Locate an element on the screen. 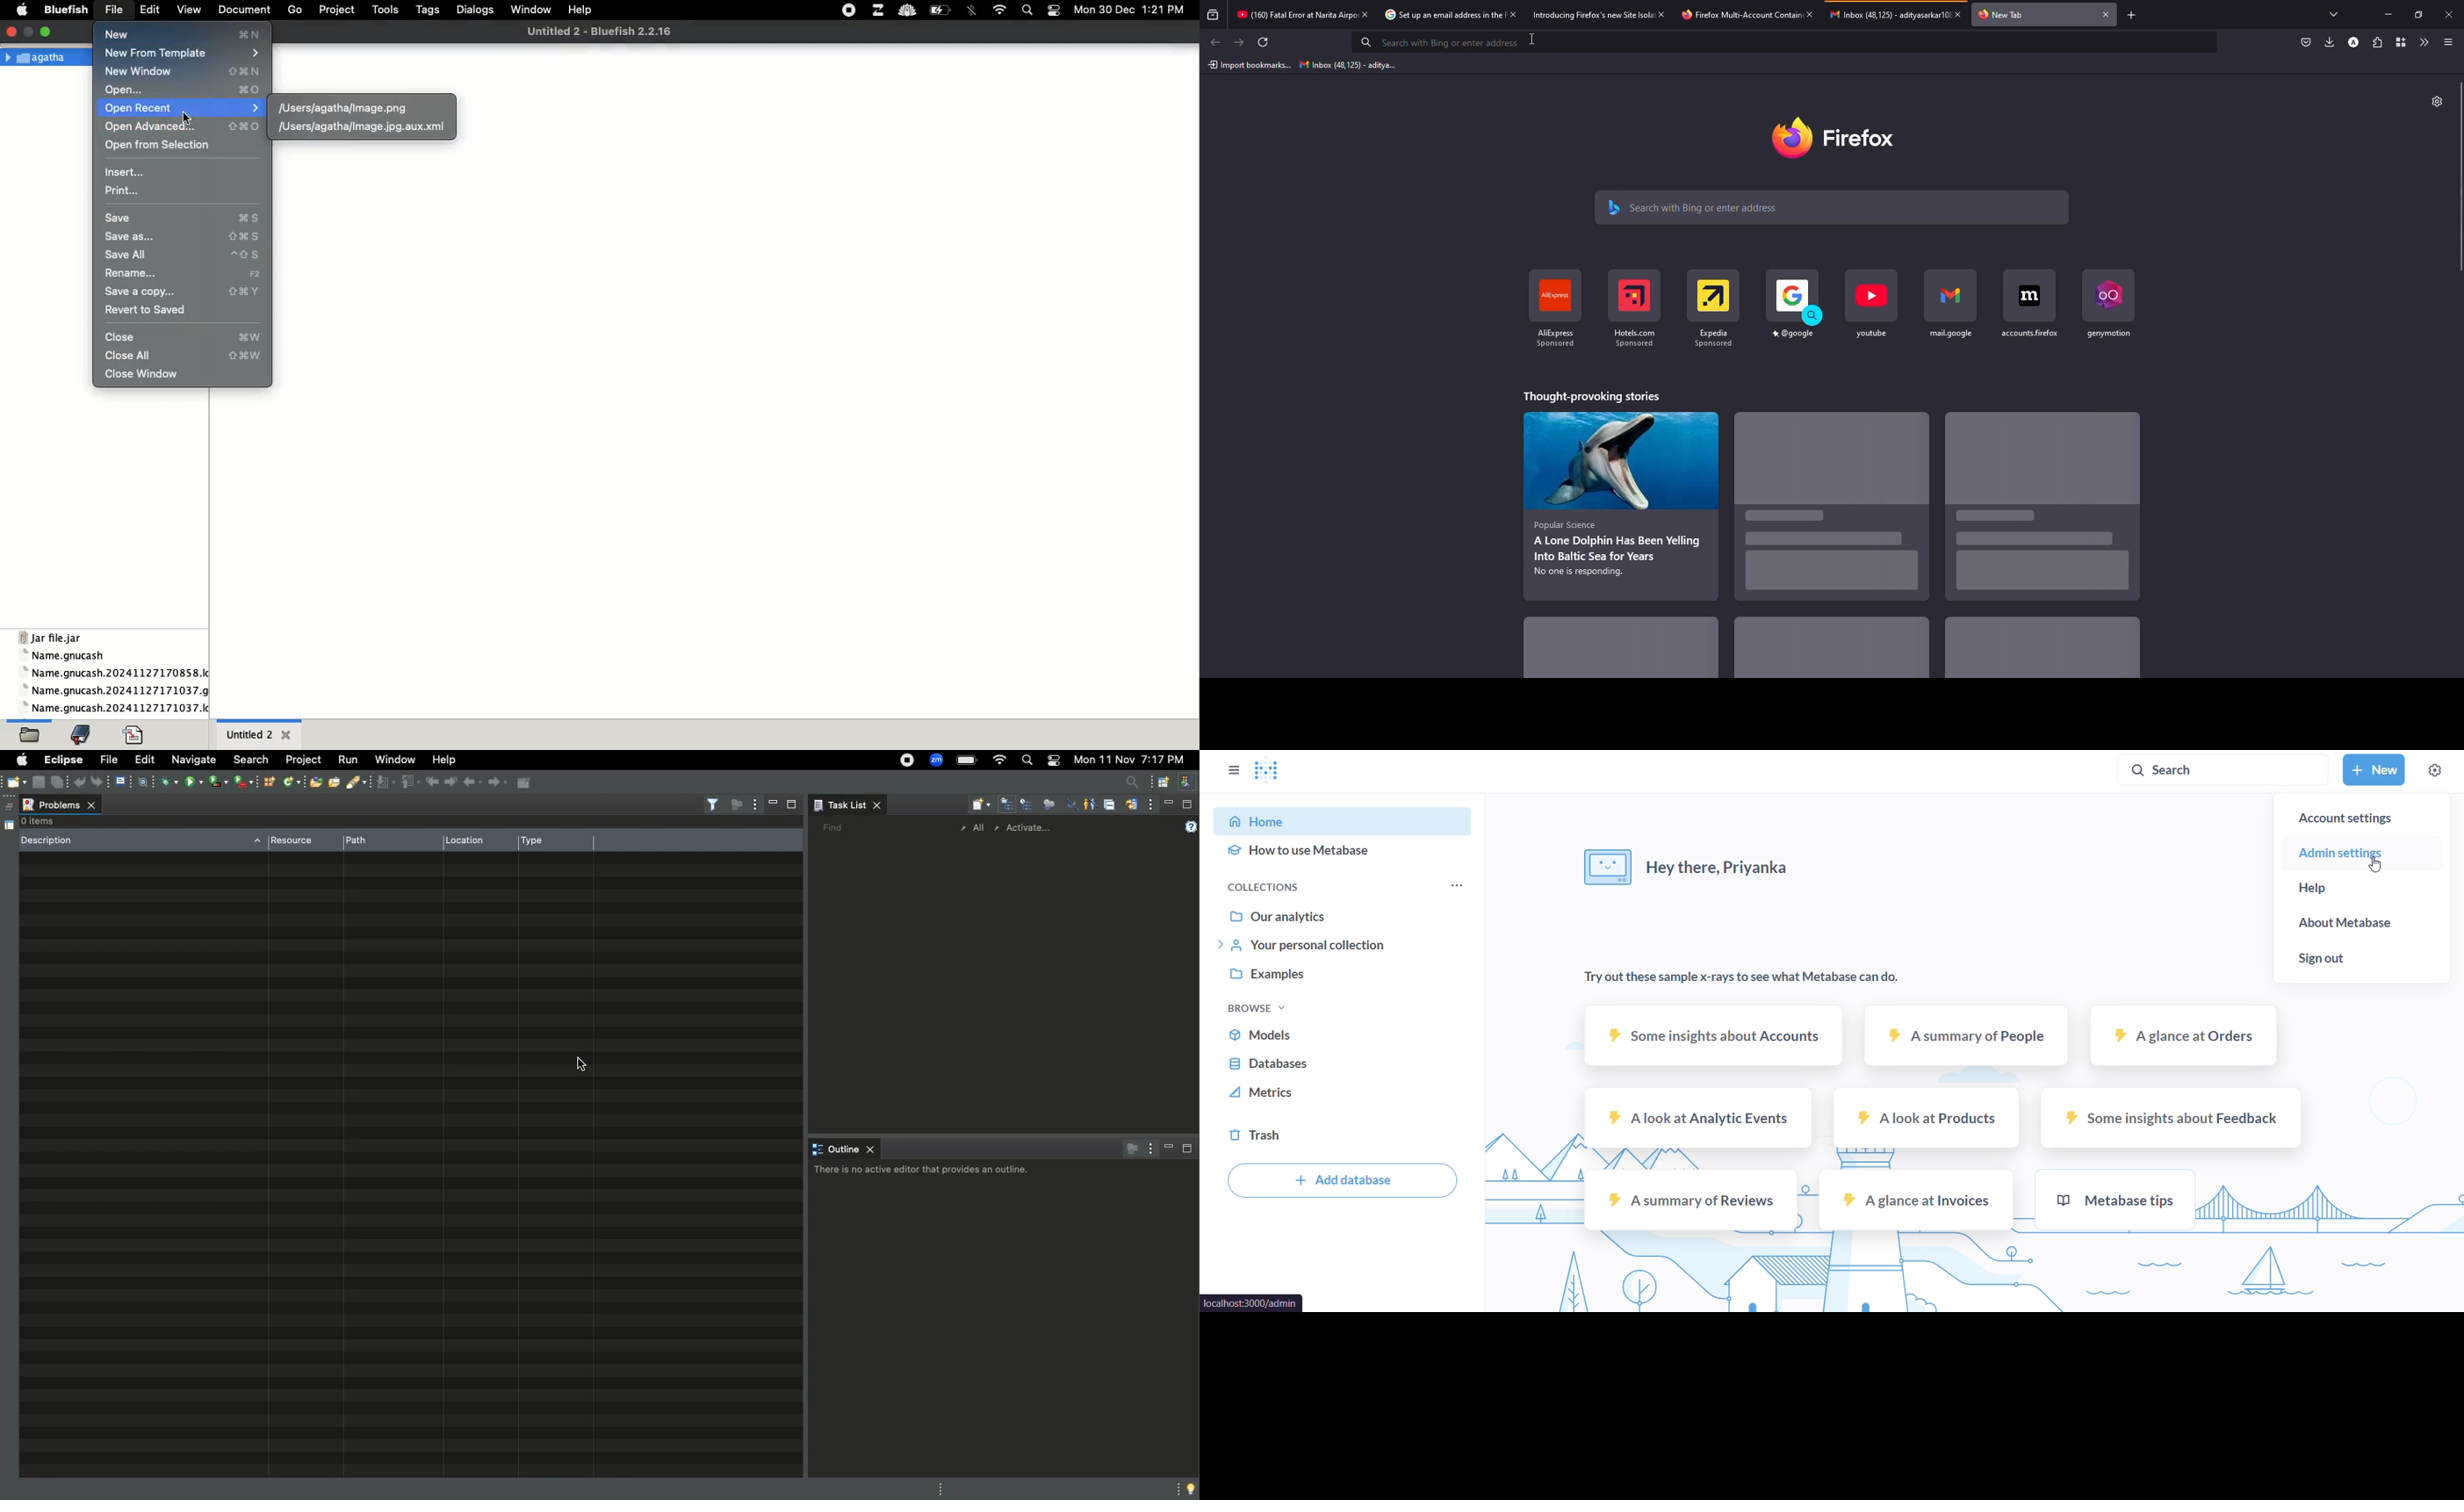 This screenshot has height=1512, width=2464. tab is located at coordinates (1433, 15).